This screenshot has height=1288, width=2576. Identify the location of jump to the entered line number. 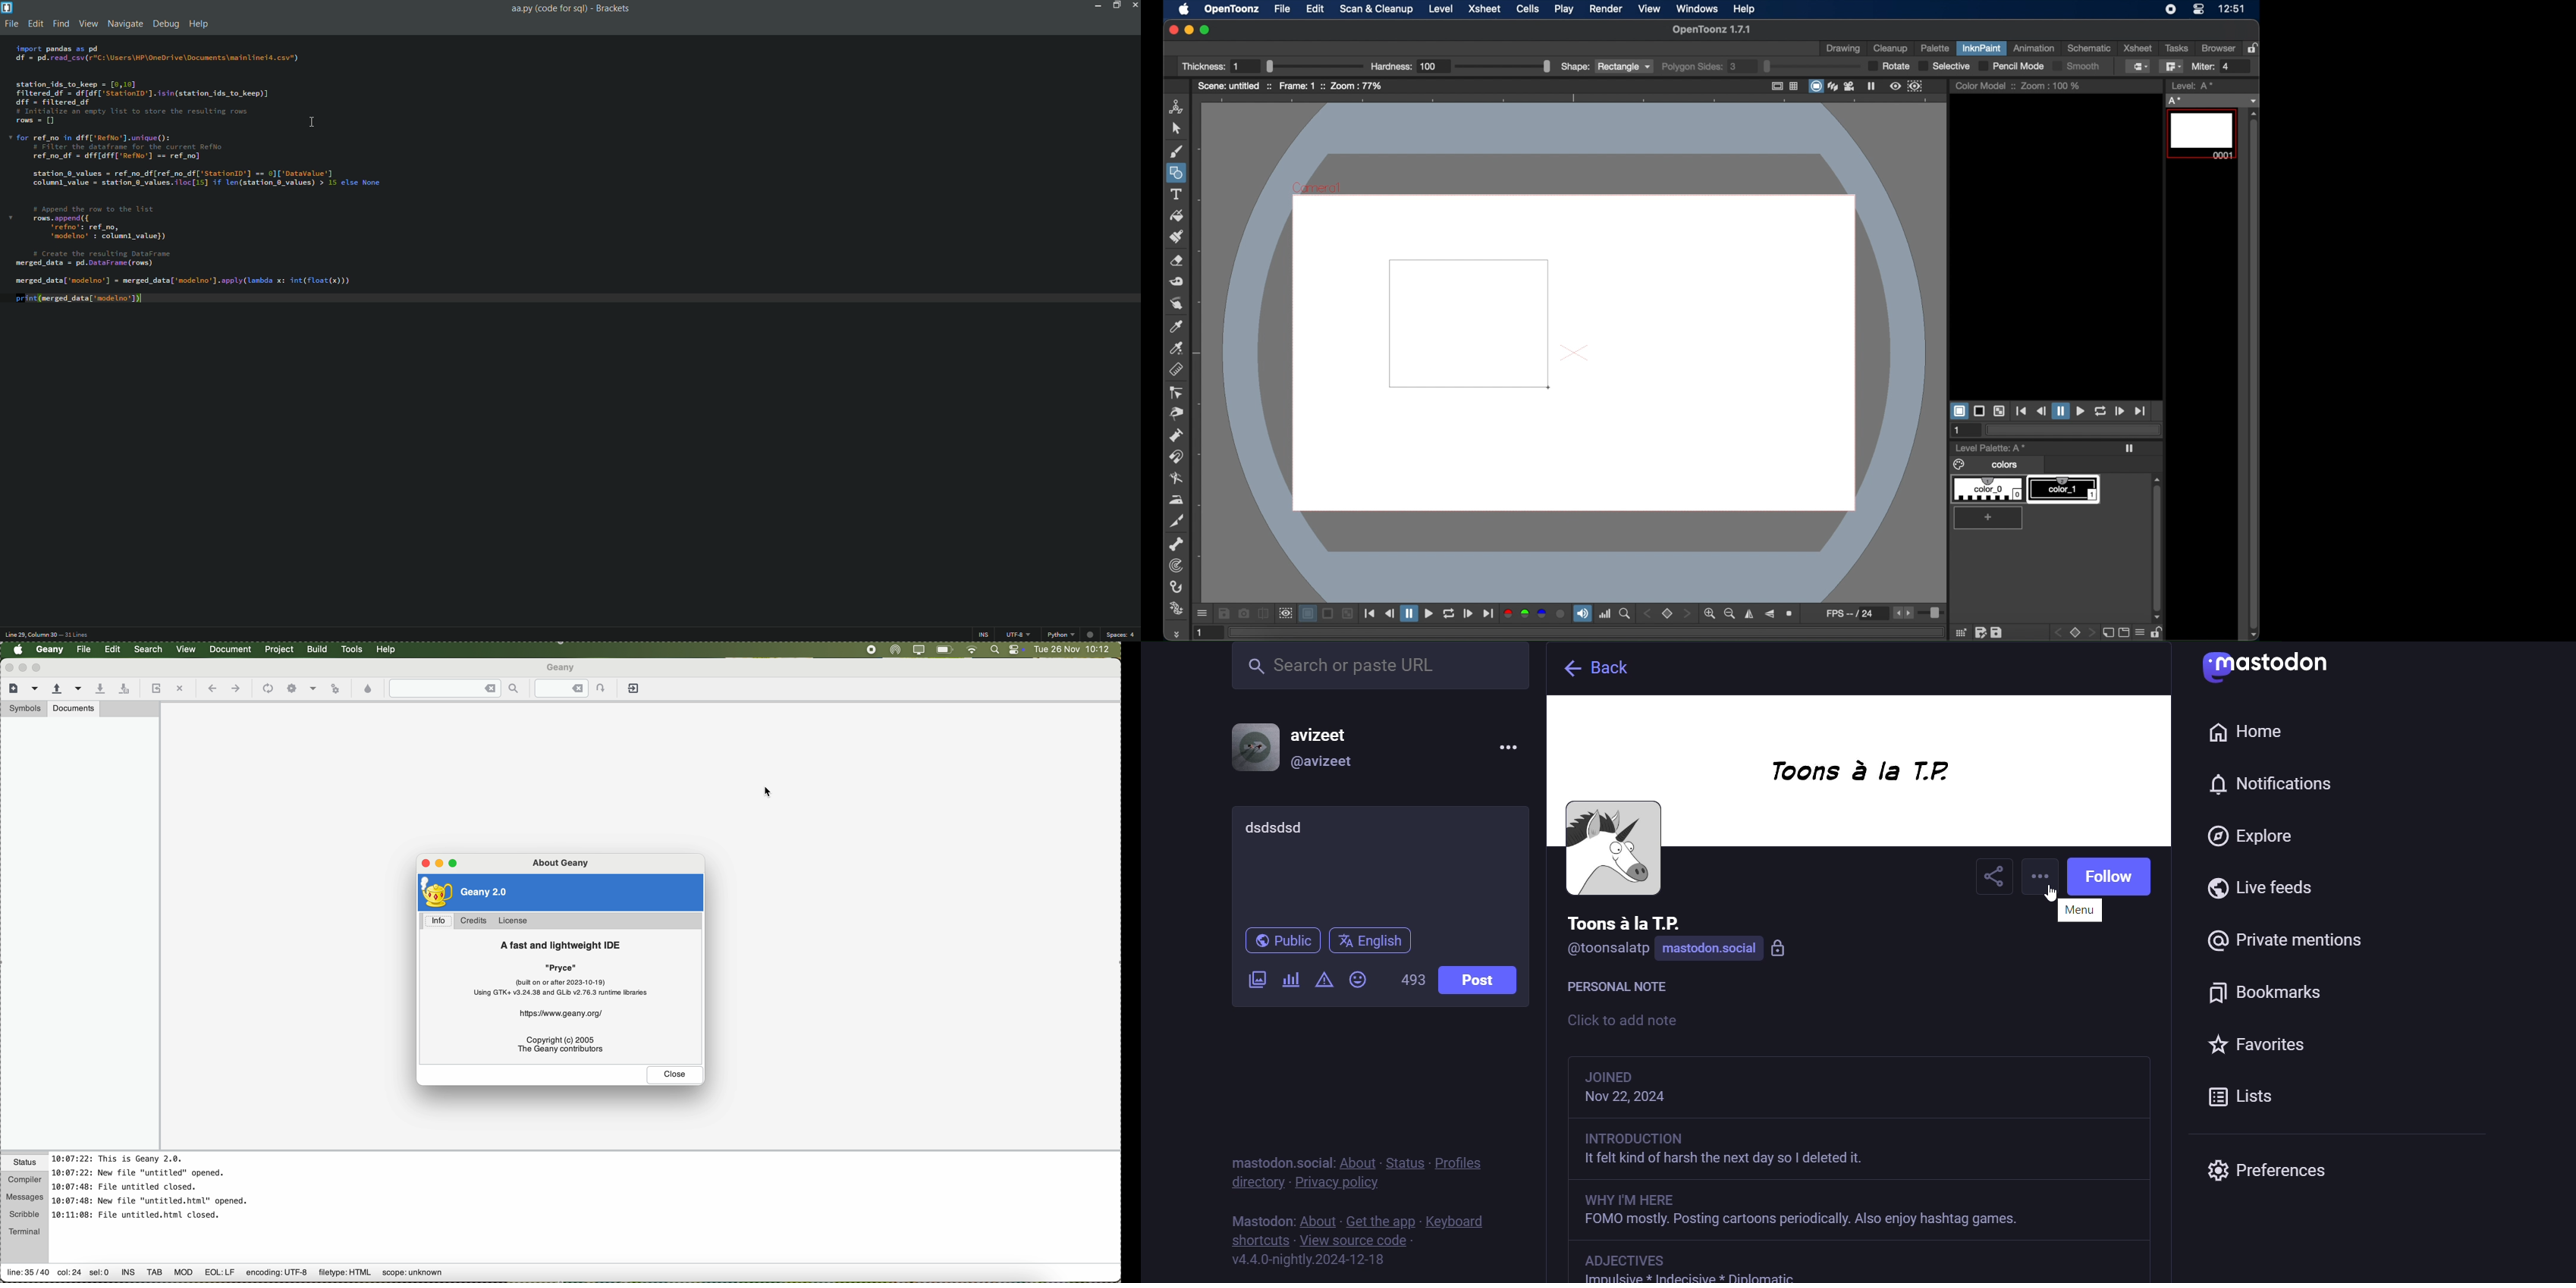
(572, 688).